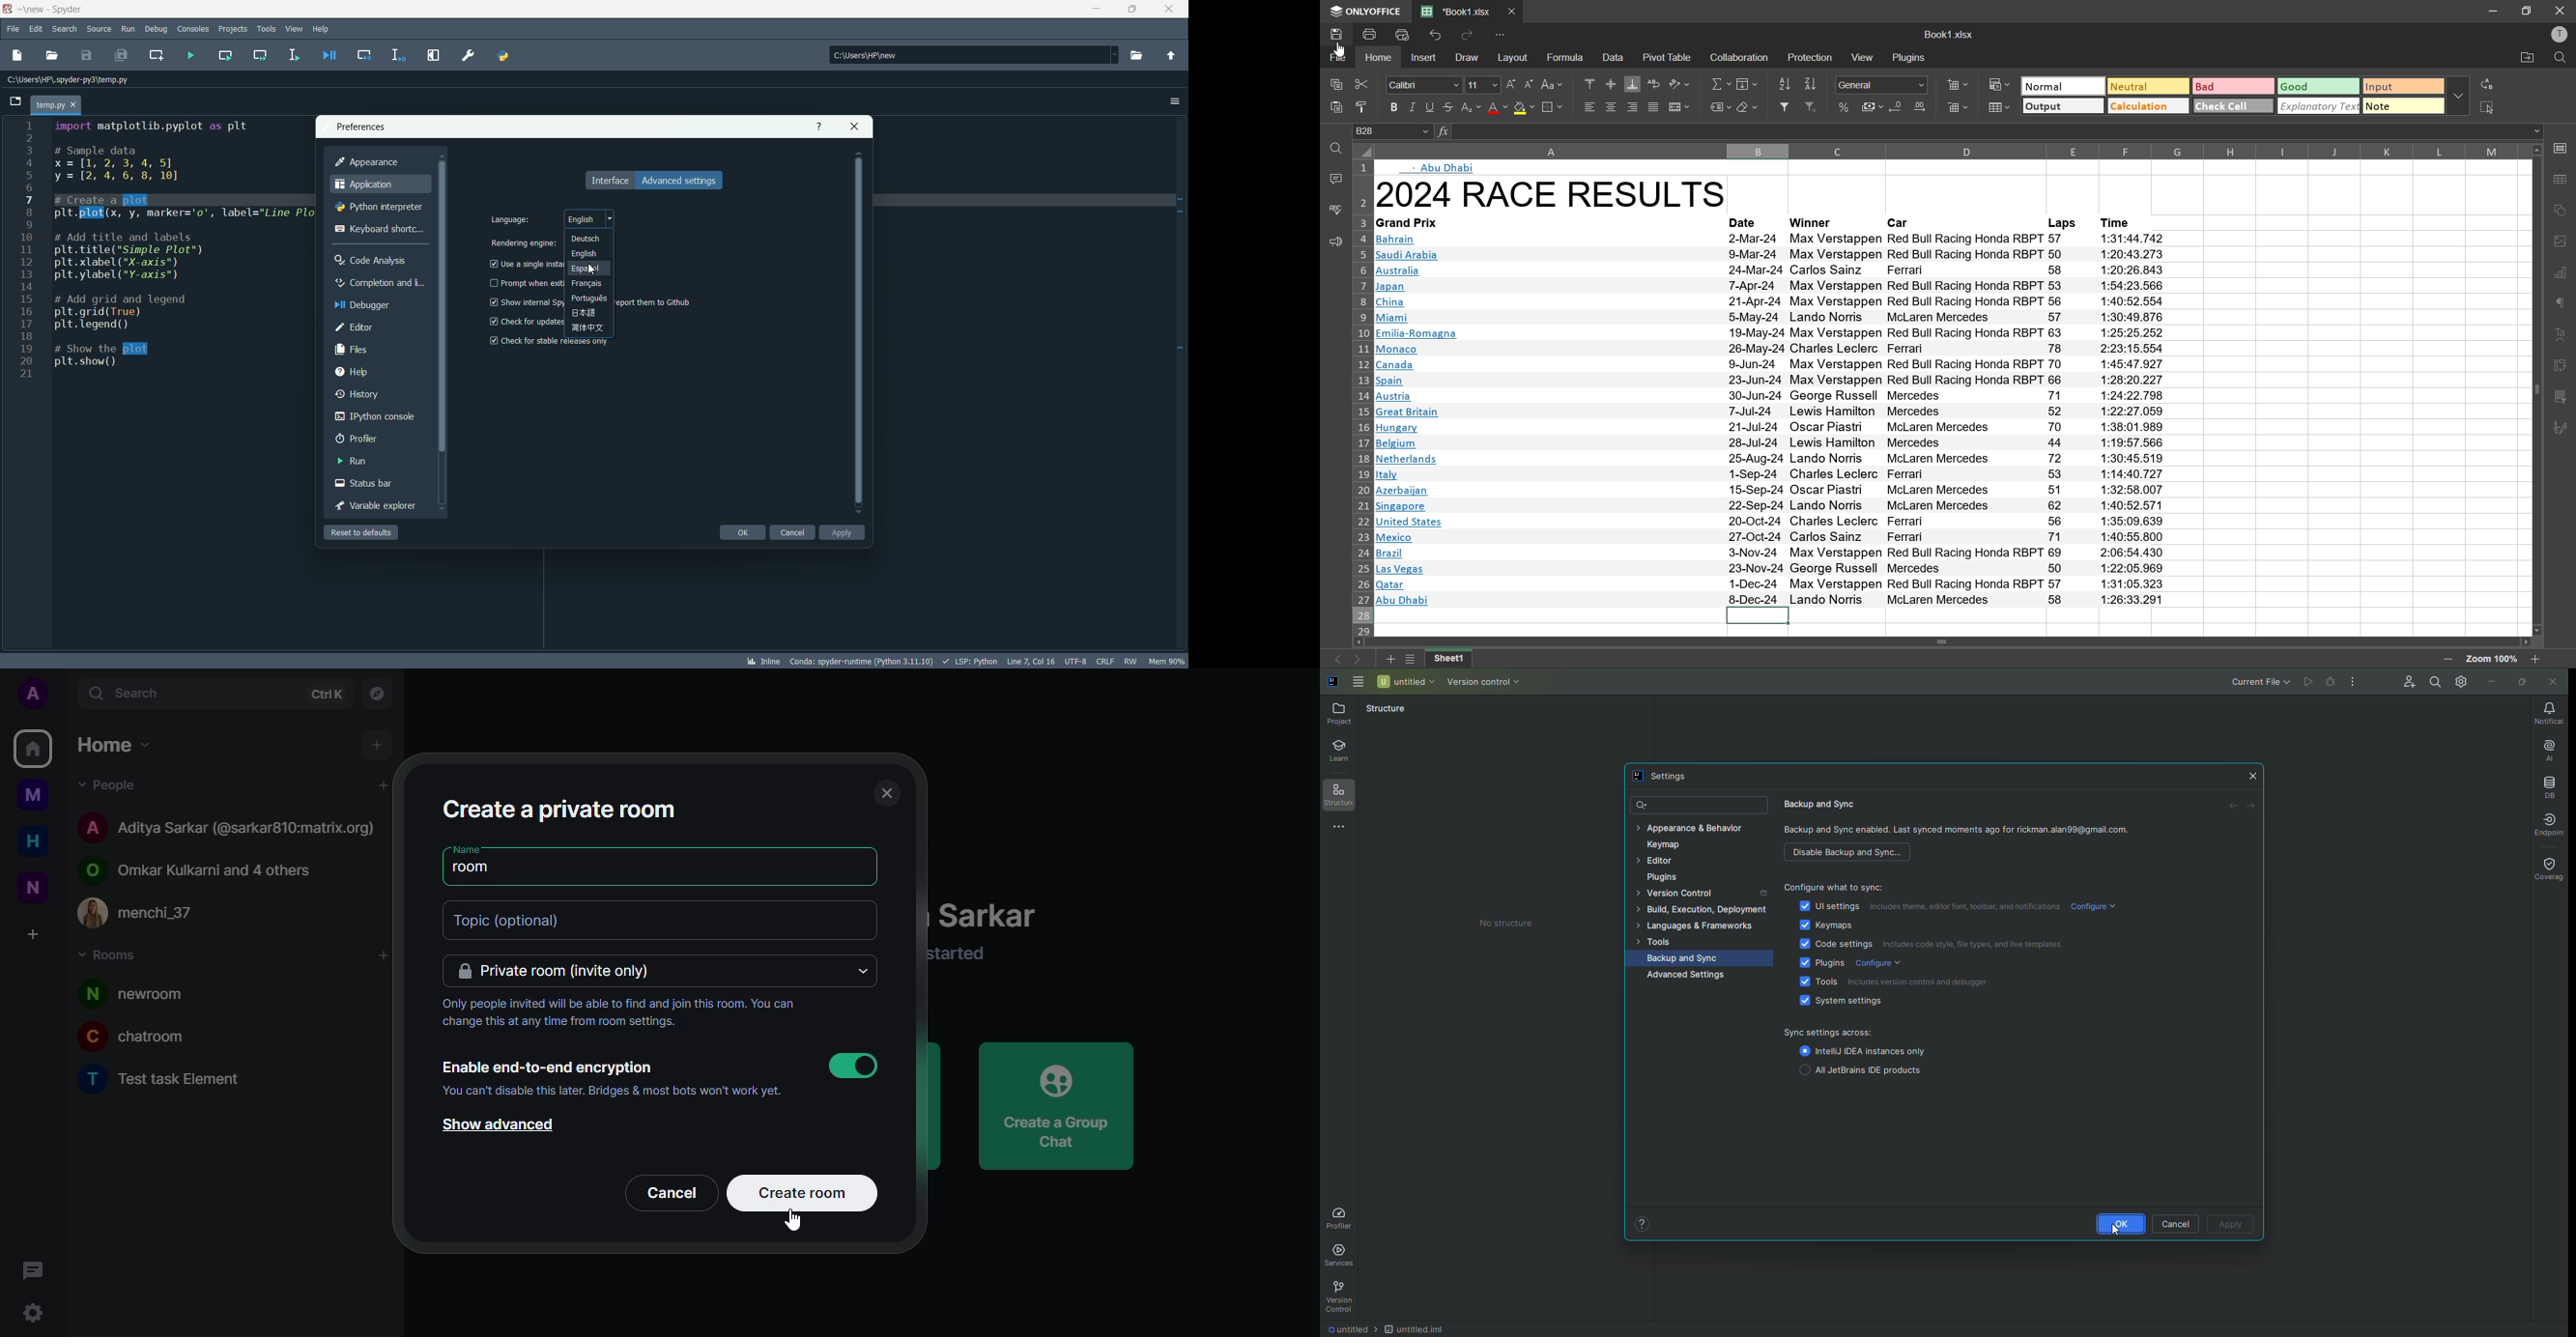 The height and width of the screenshot is (1344, 2576). What do you see at coordinates (53, 56) in the screenshot?
I see `open file` at bounding box center [53, 56].